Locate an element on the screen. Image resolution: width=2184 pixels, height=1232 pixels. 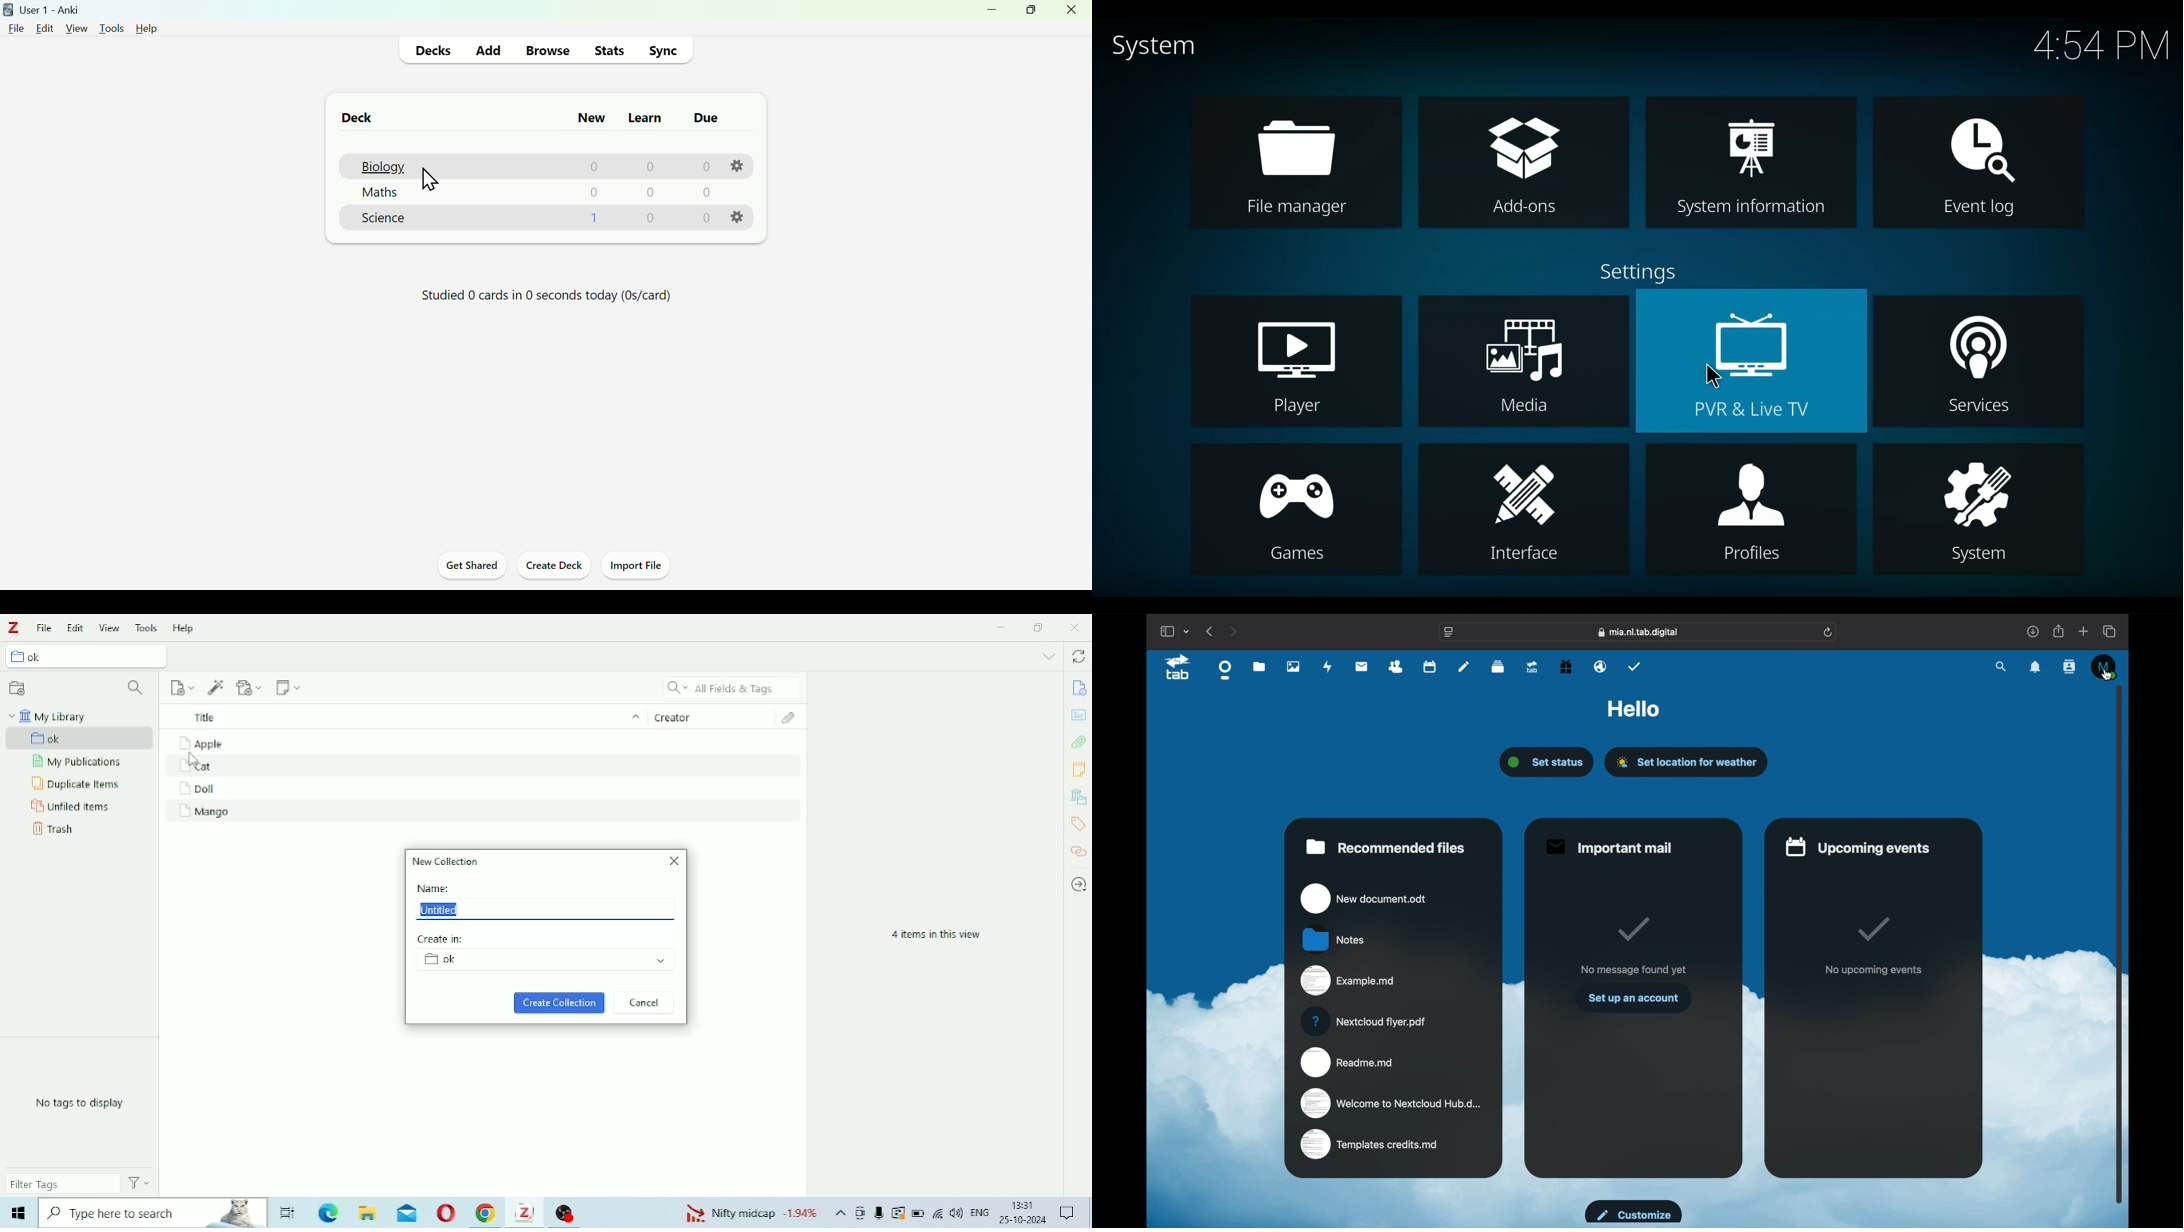
Logo is located at coordinates (12, 628).